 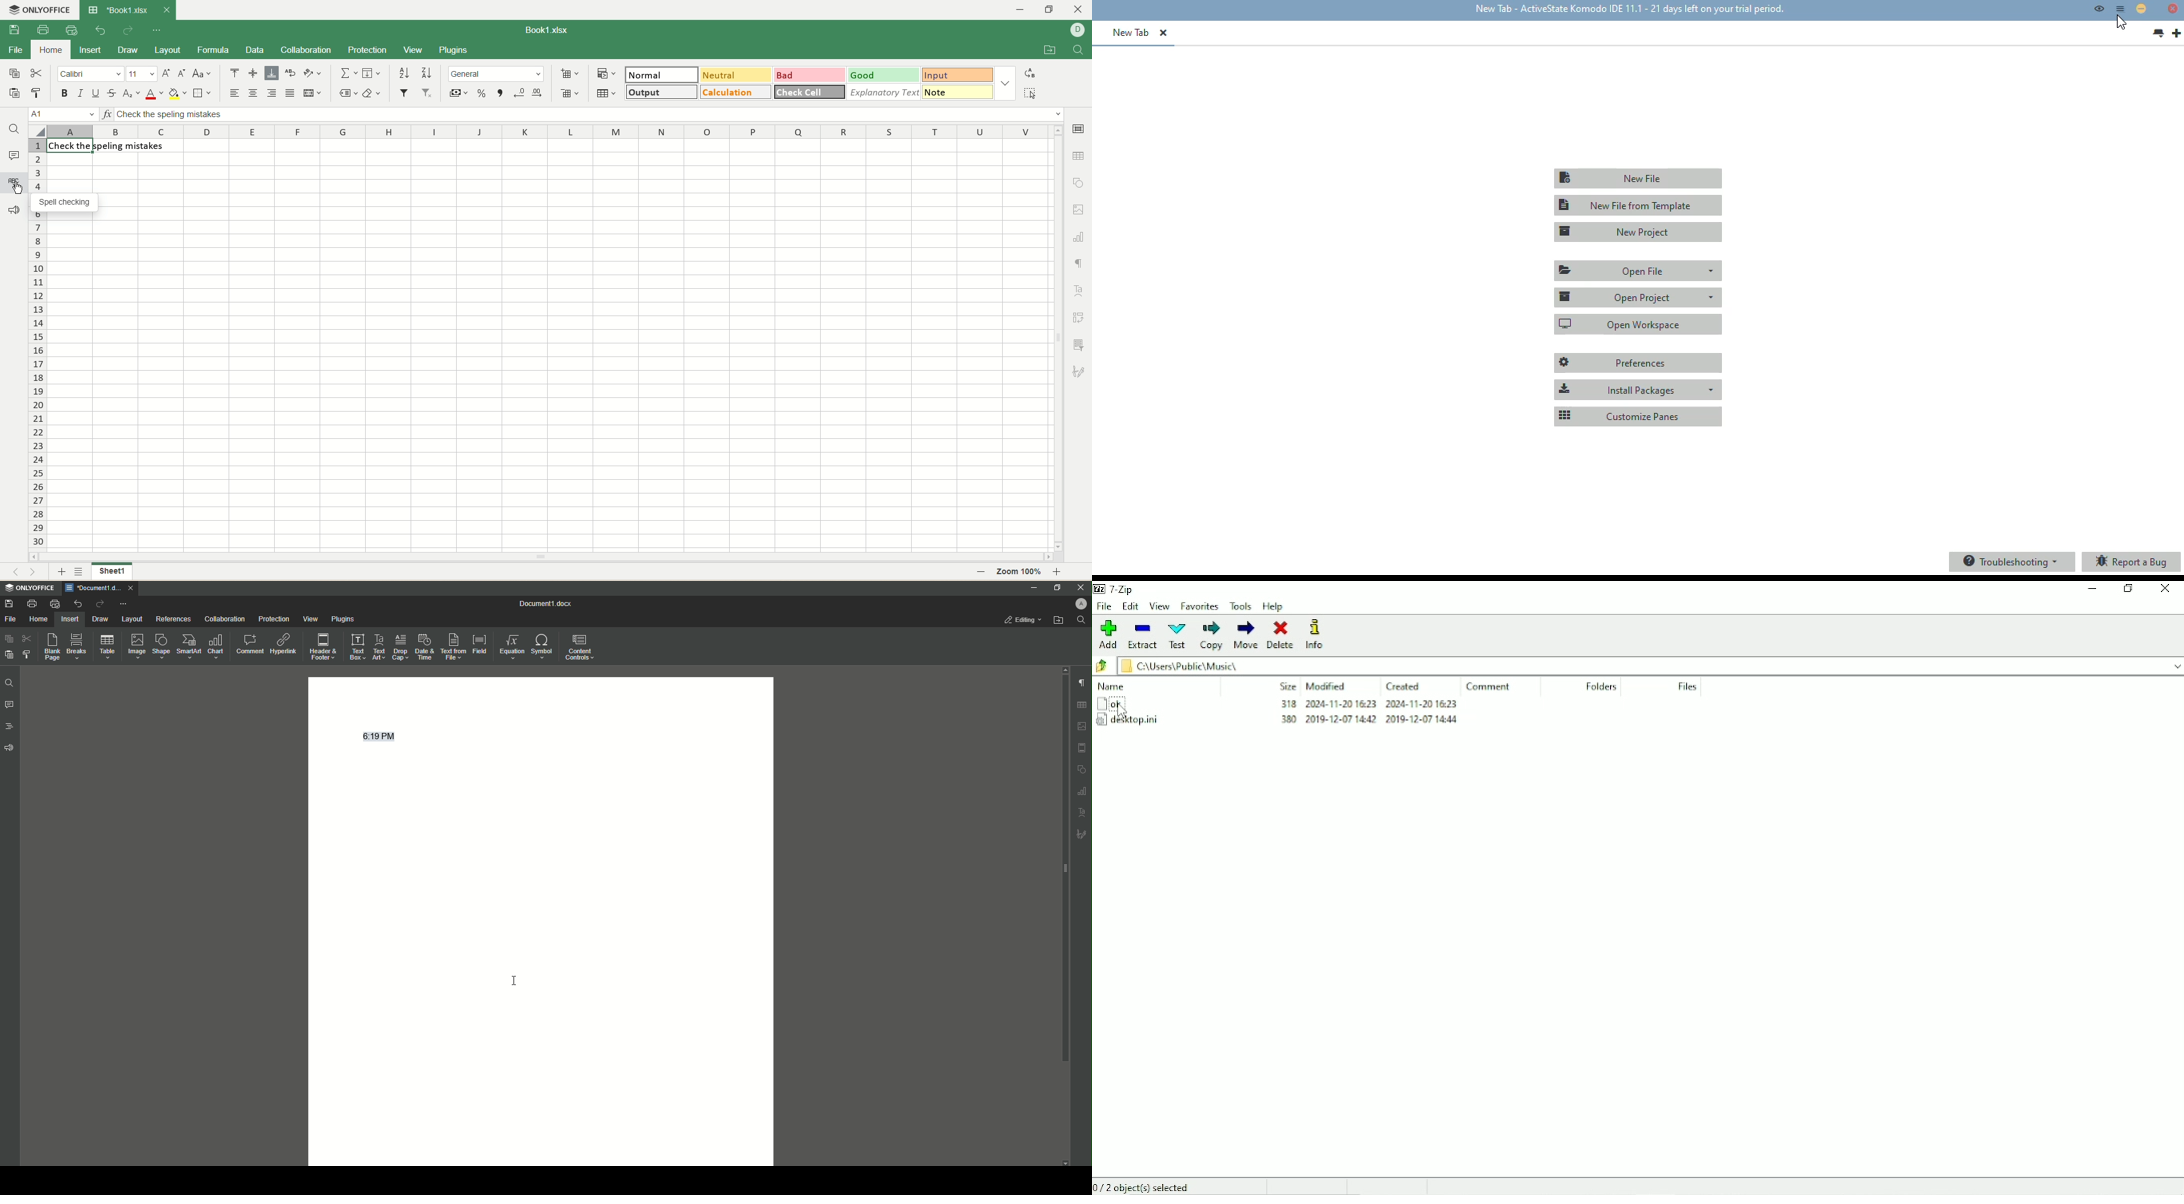 I want to click on Plugins, so click(x=341, y=619).